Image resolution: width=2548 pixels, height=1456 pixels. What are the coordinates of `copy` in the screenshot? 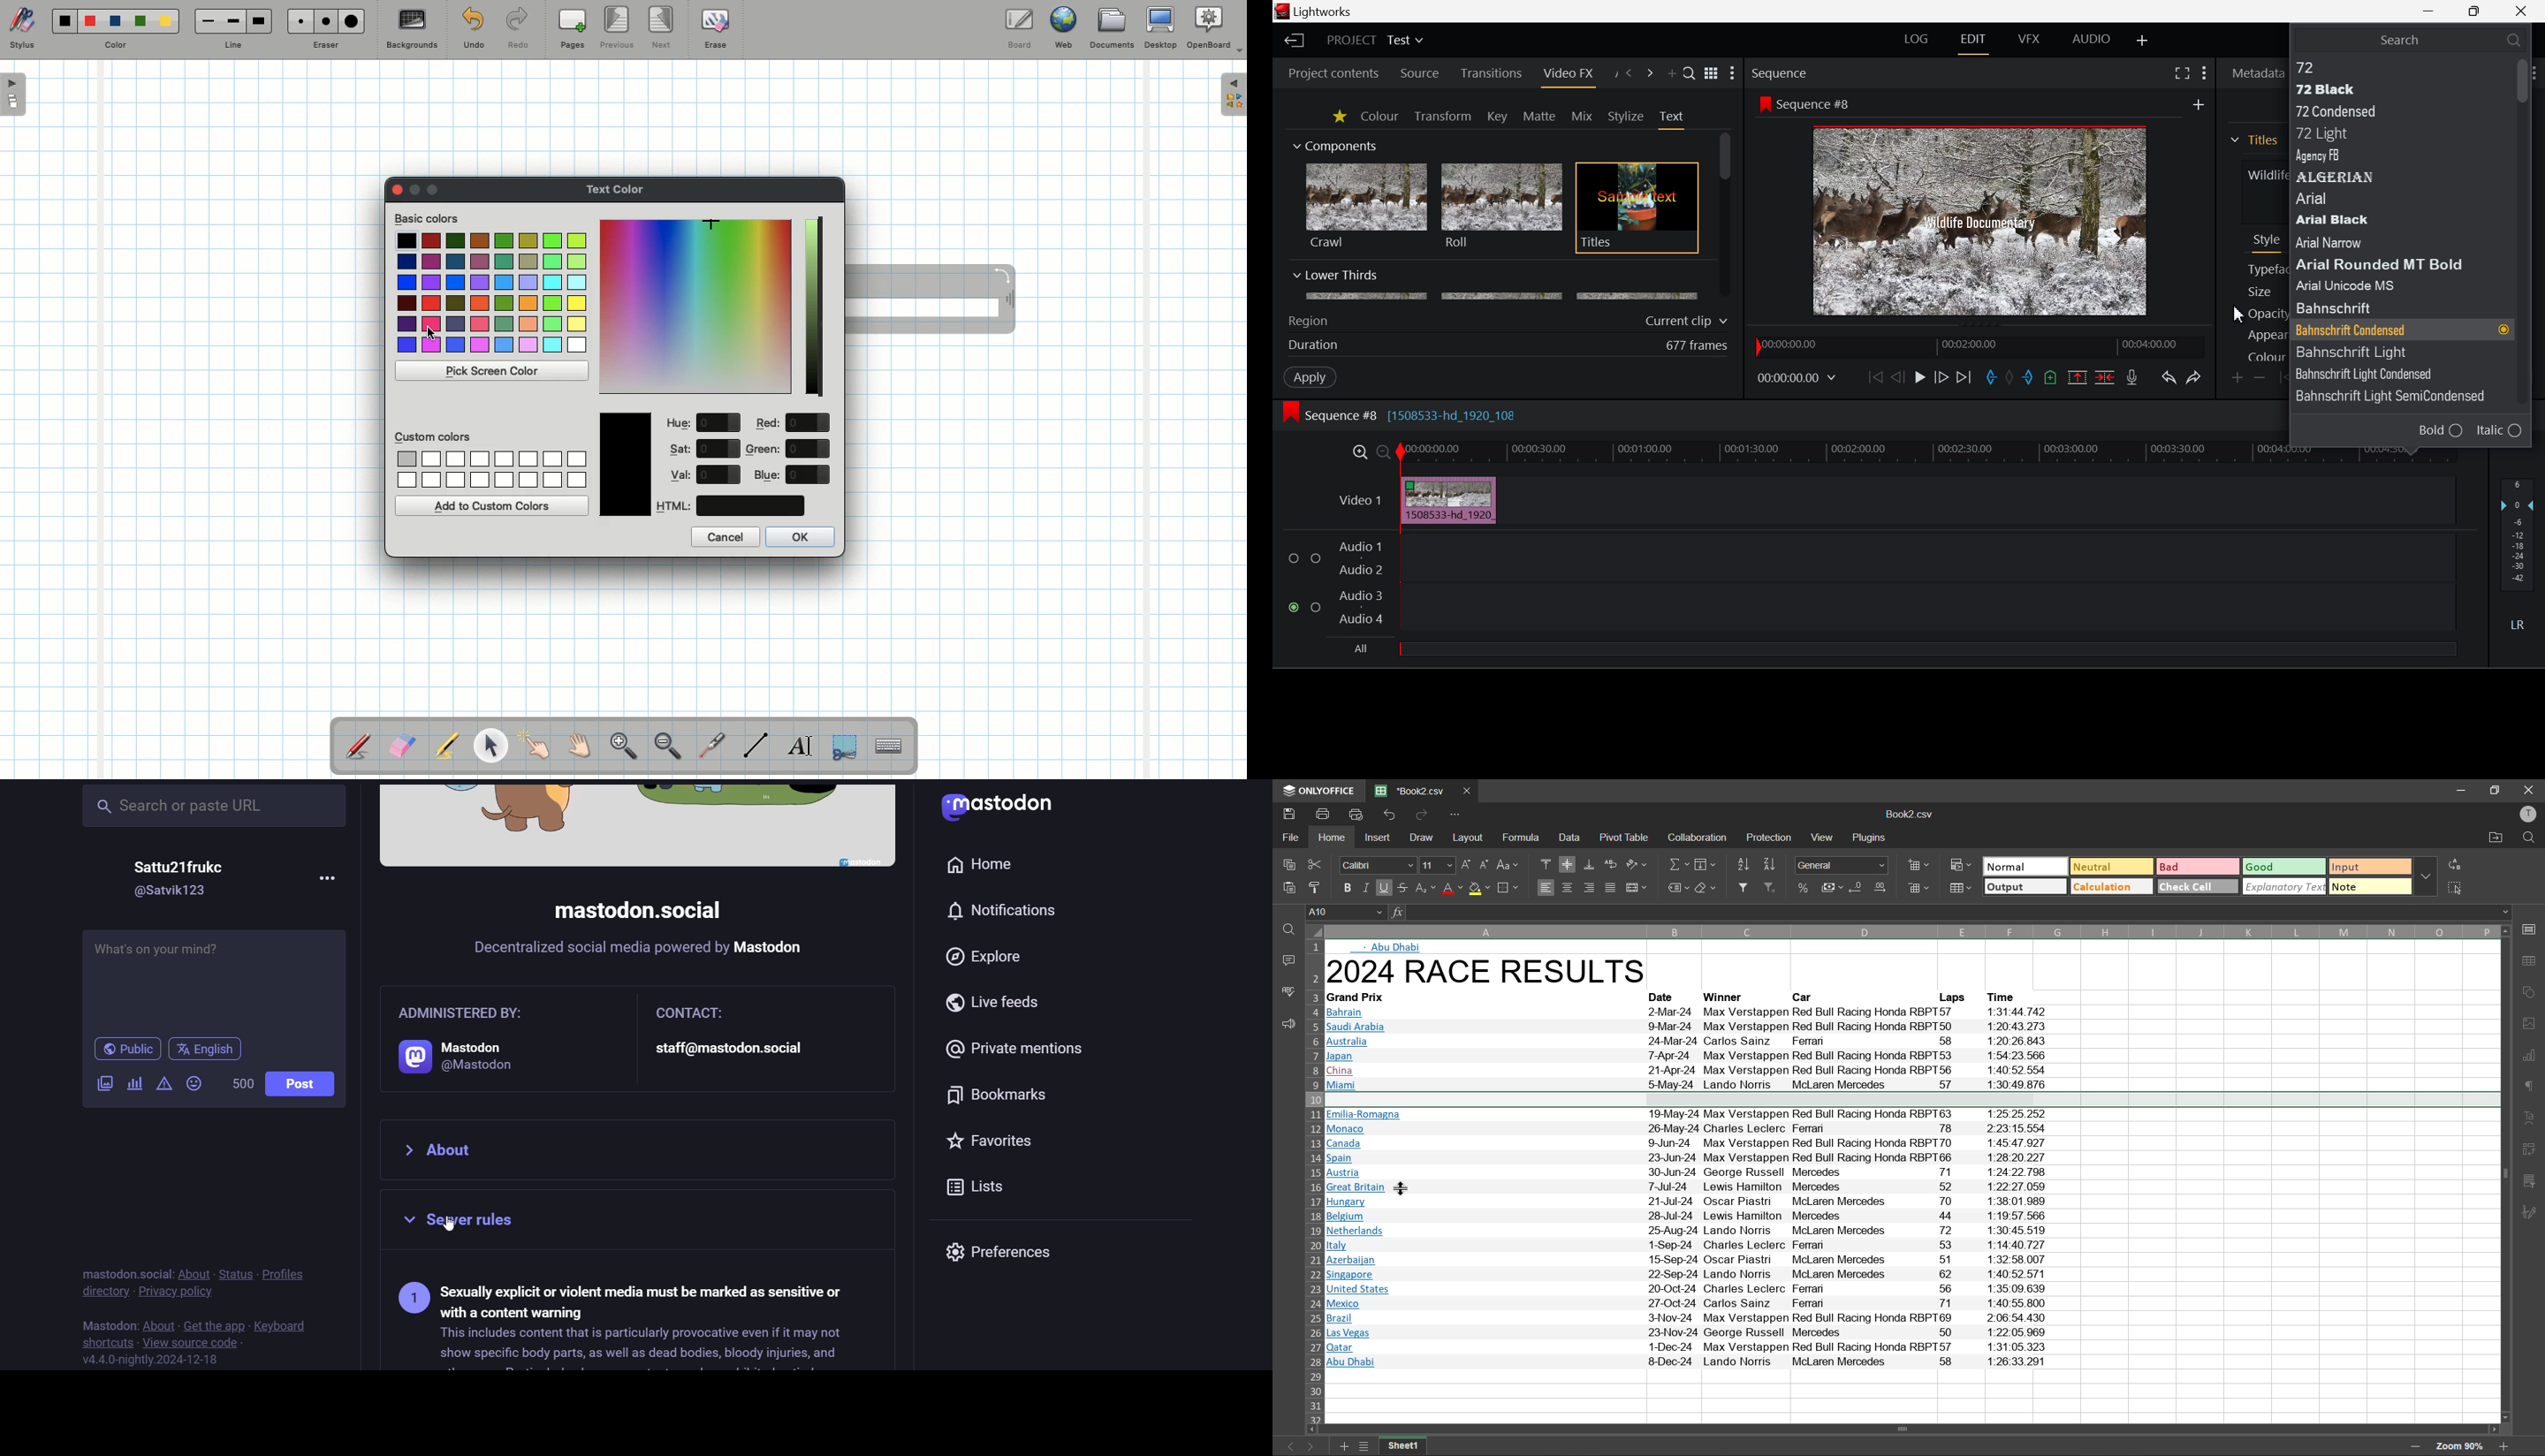 It's located at (1287, 865).